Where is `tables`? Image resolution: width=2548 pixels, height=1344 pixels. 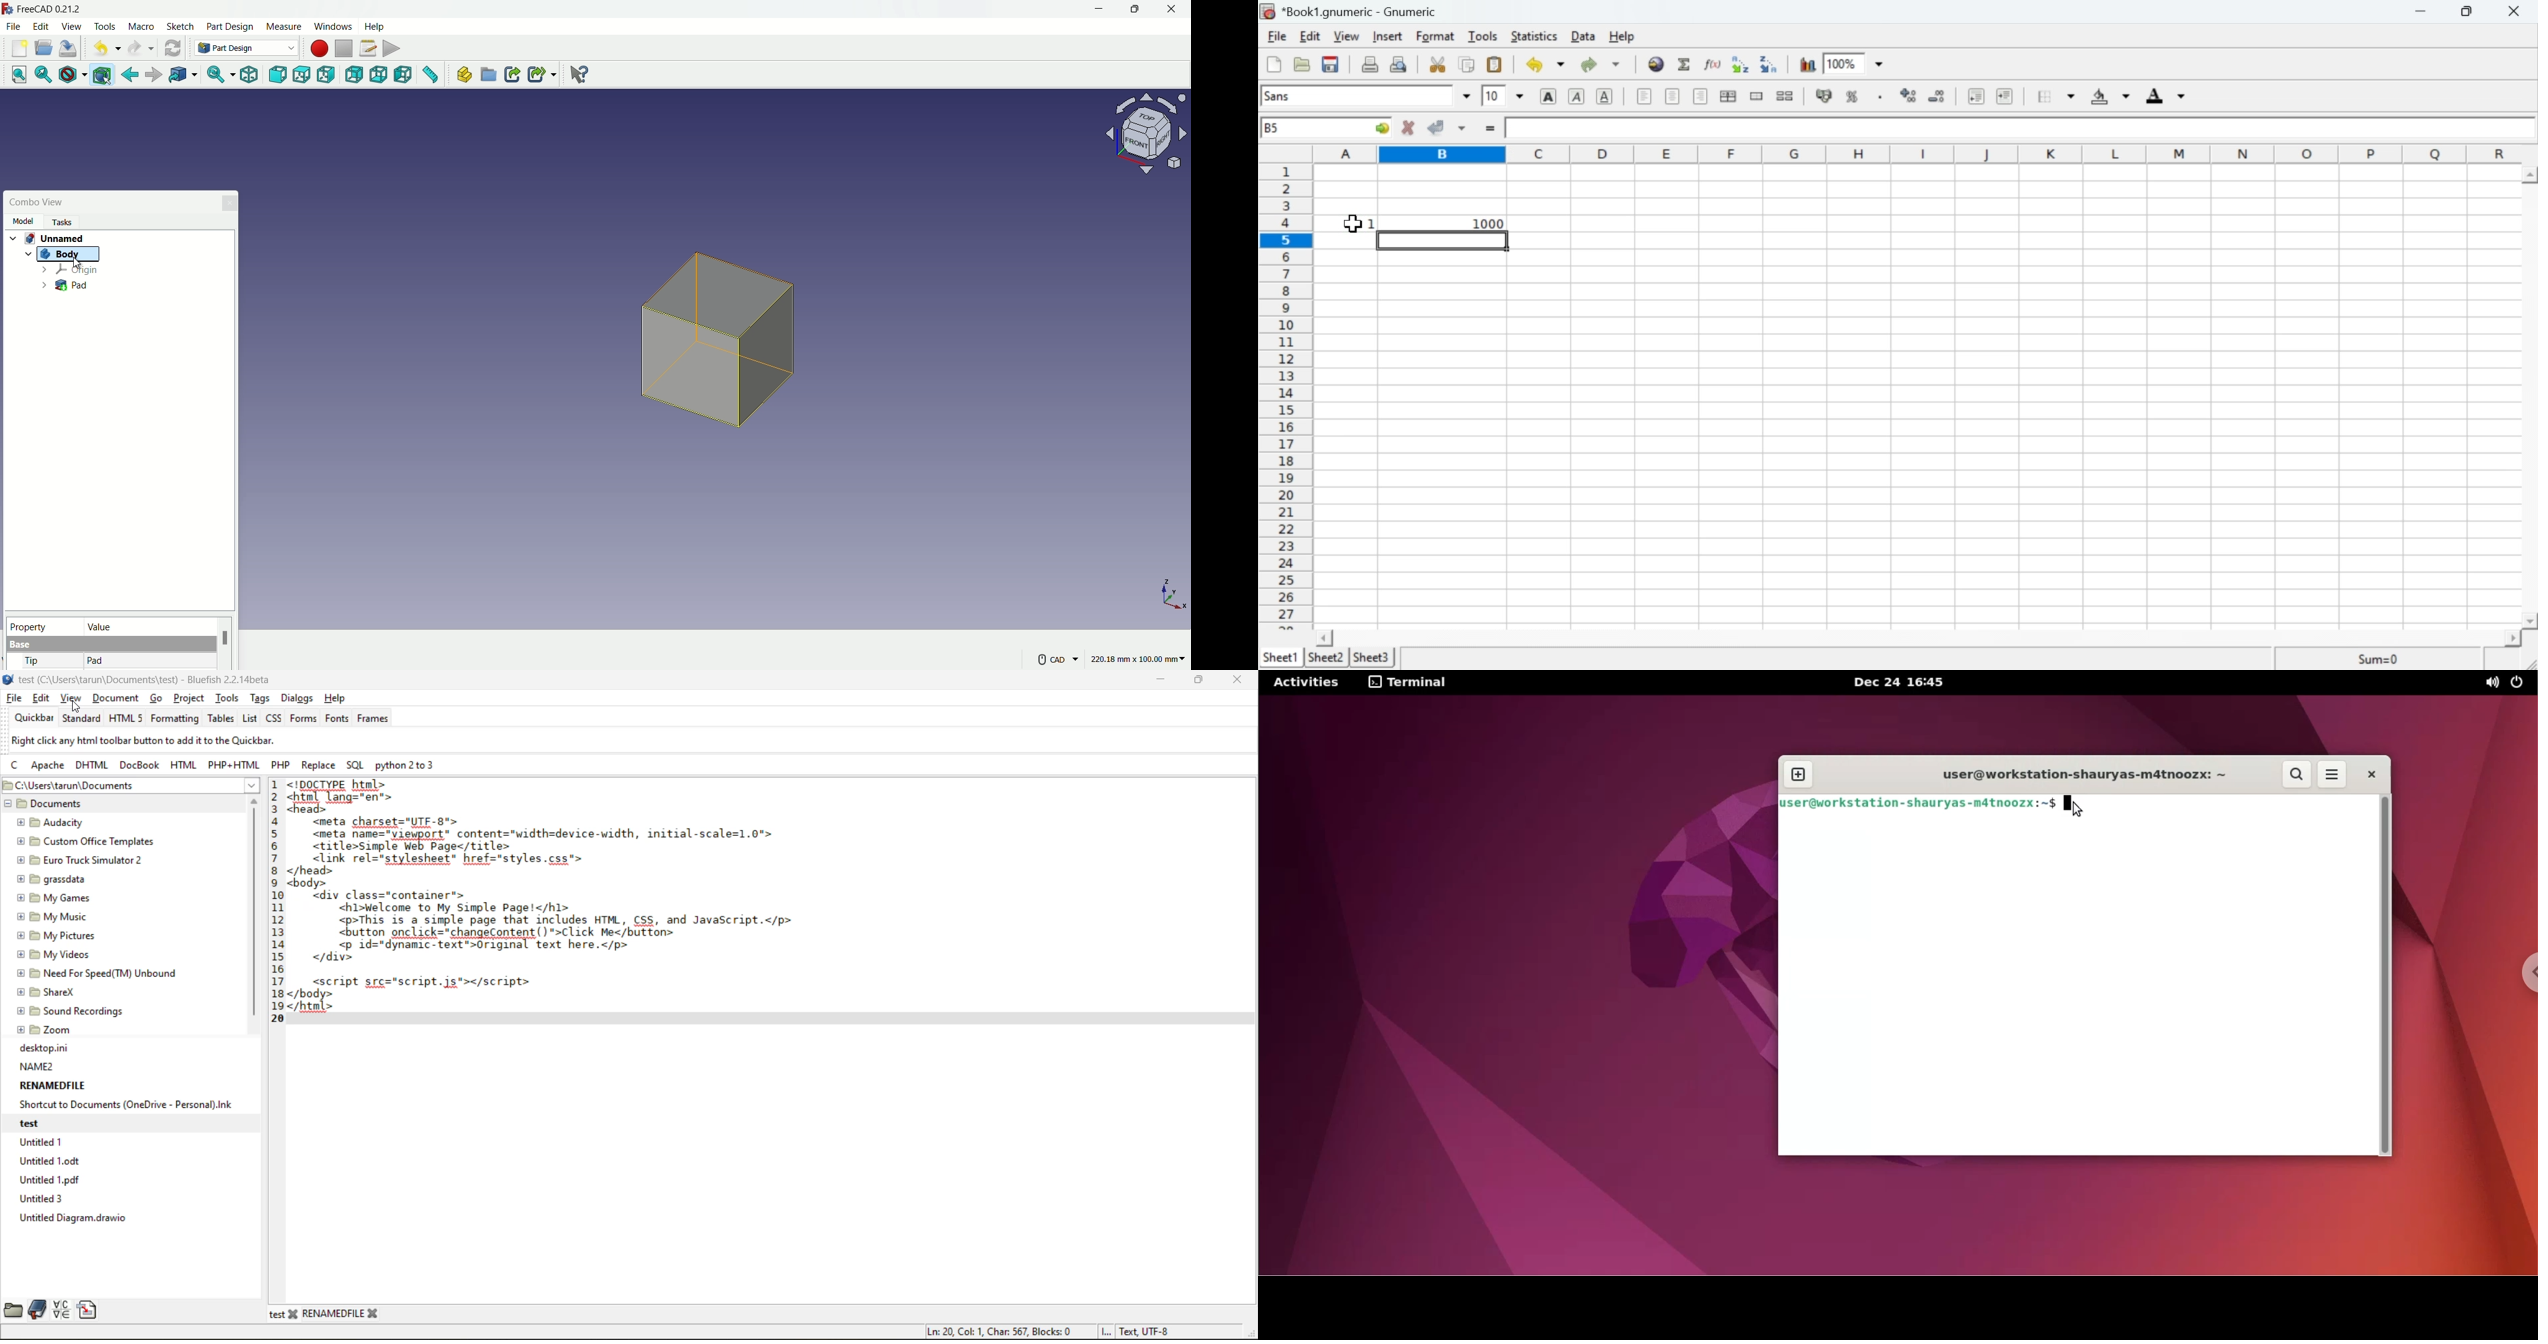
tables is located at coordinates (220, 719).